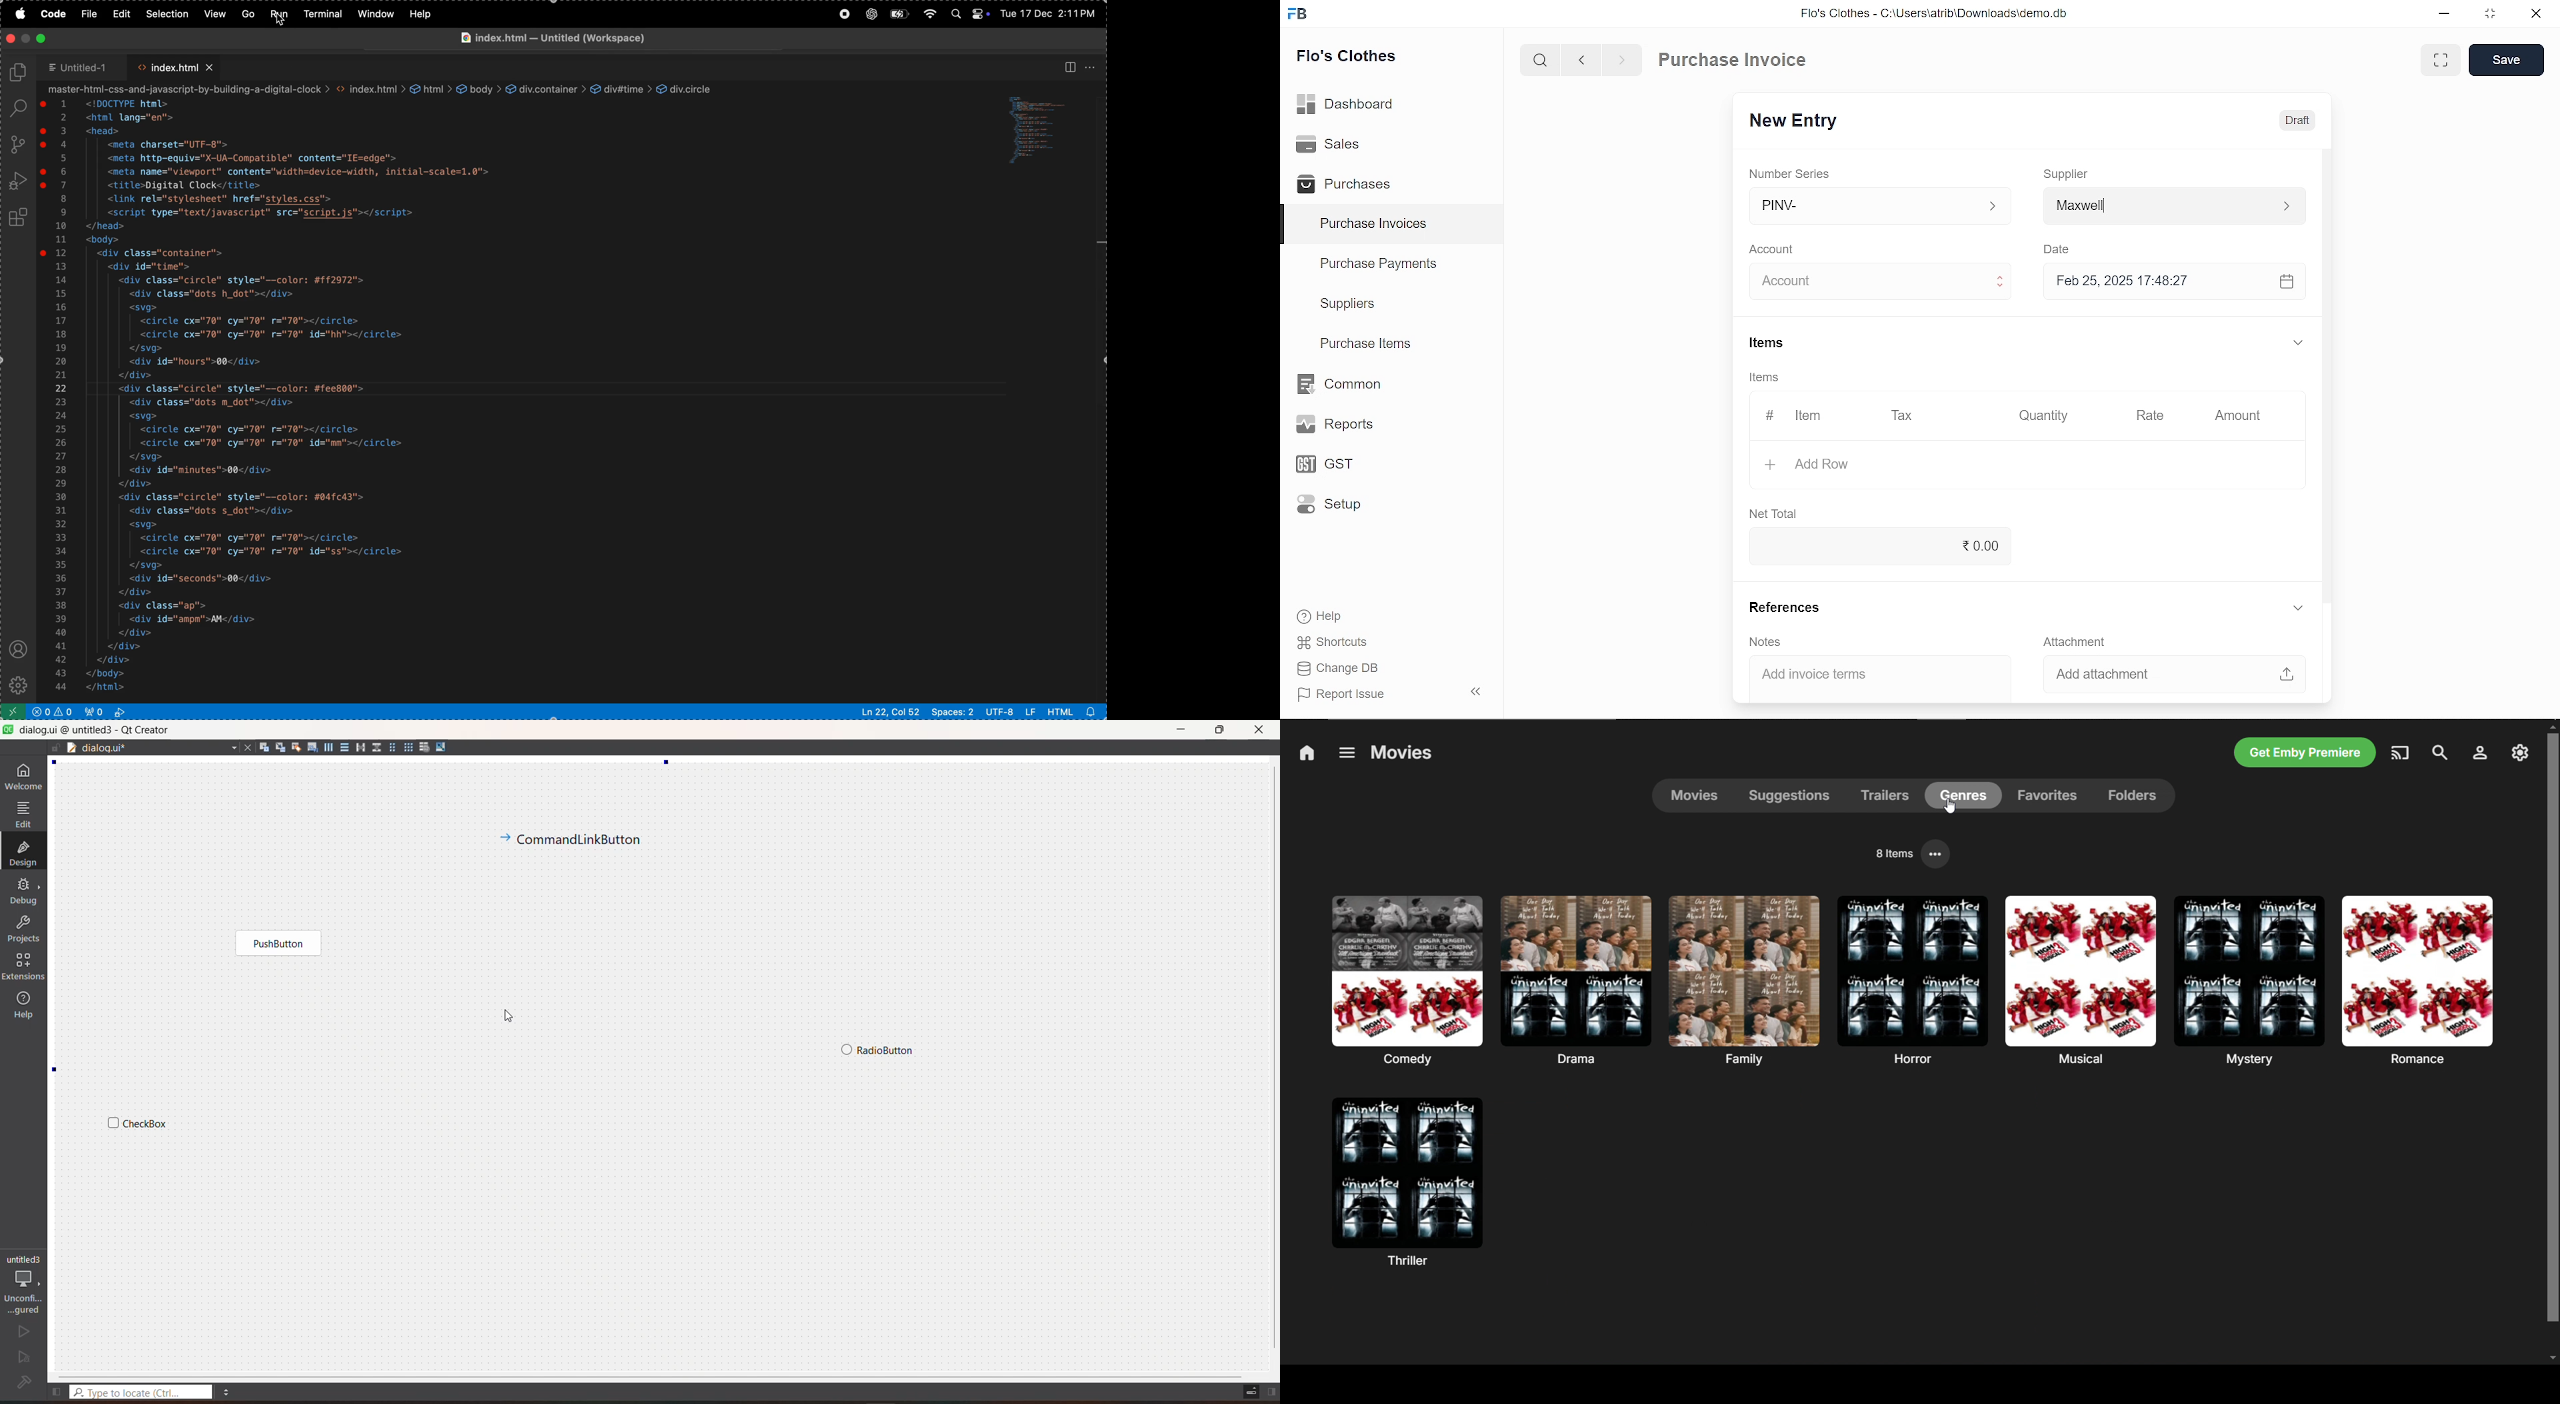 This screenshot has height=1428, width=2576. I want to click on Flo's Clothes, so click(1346, 57).